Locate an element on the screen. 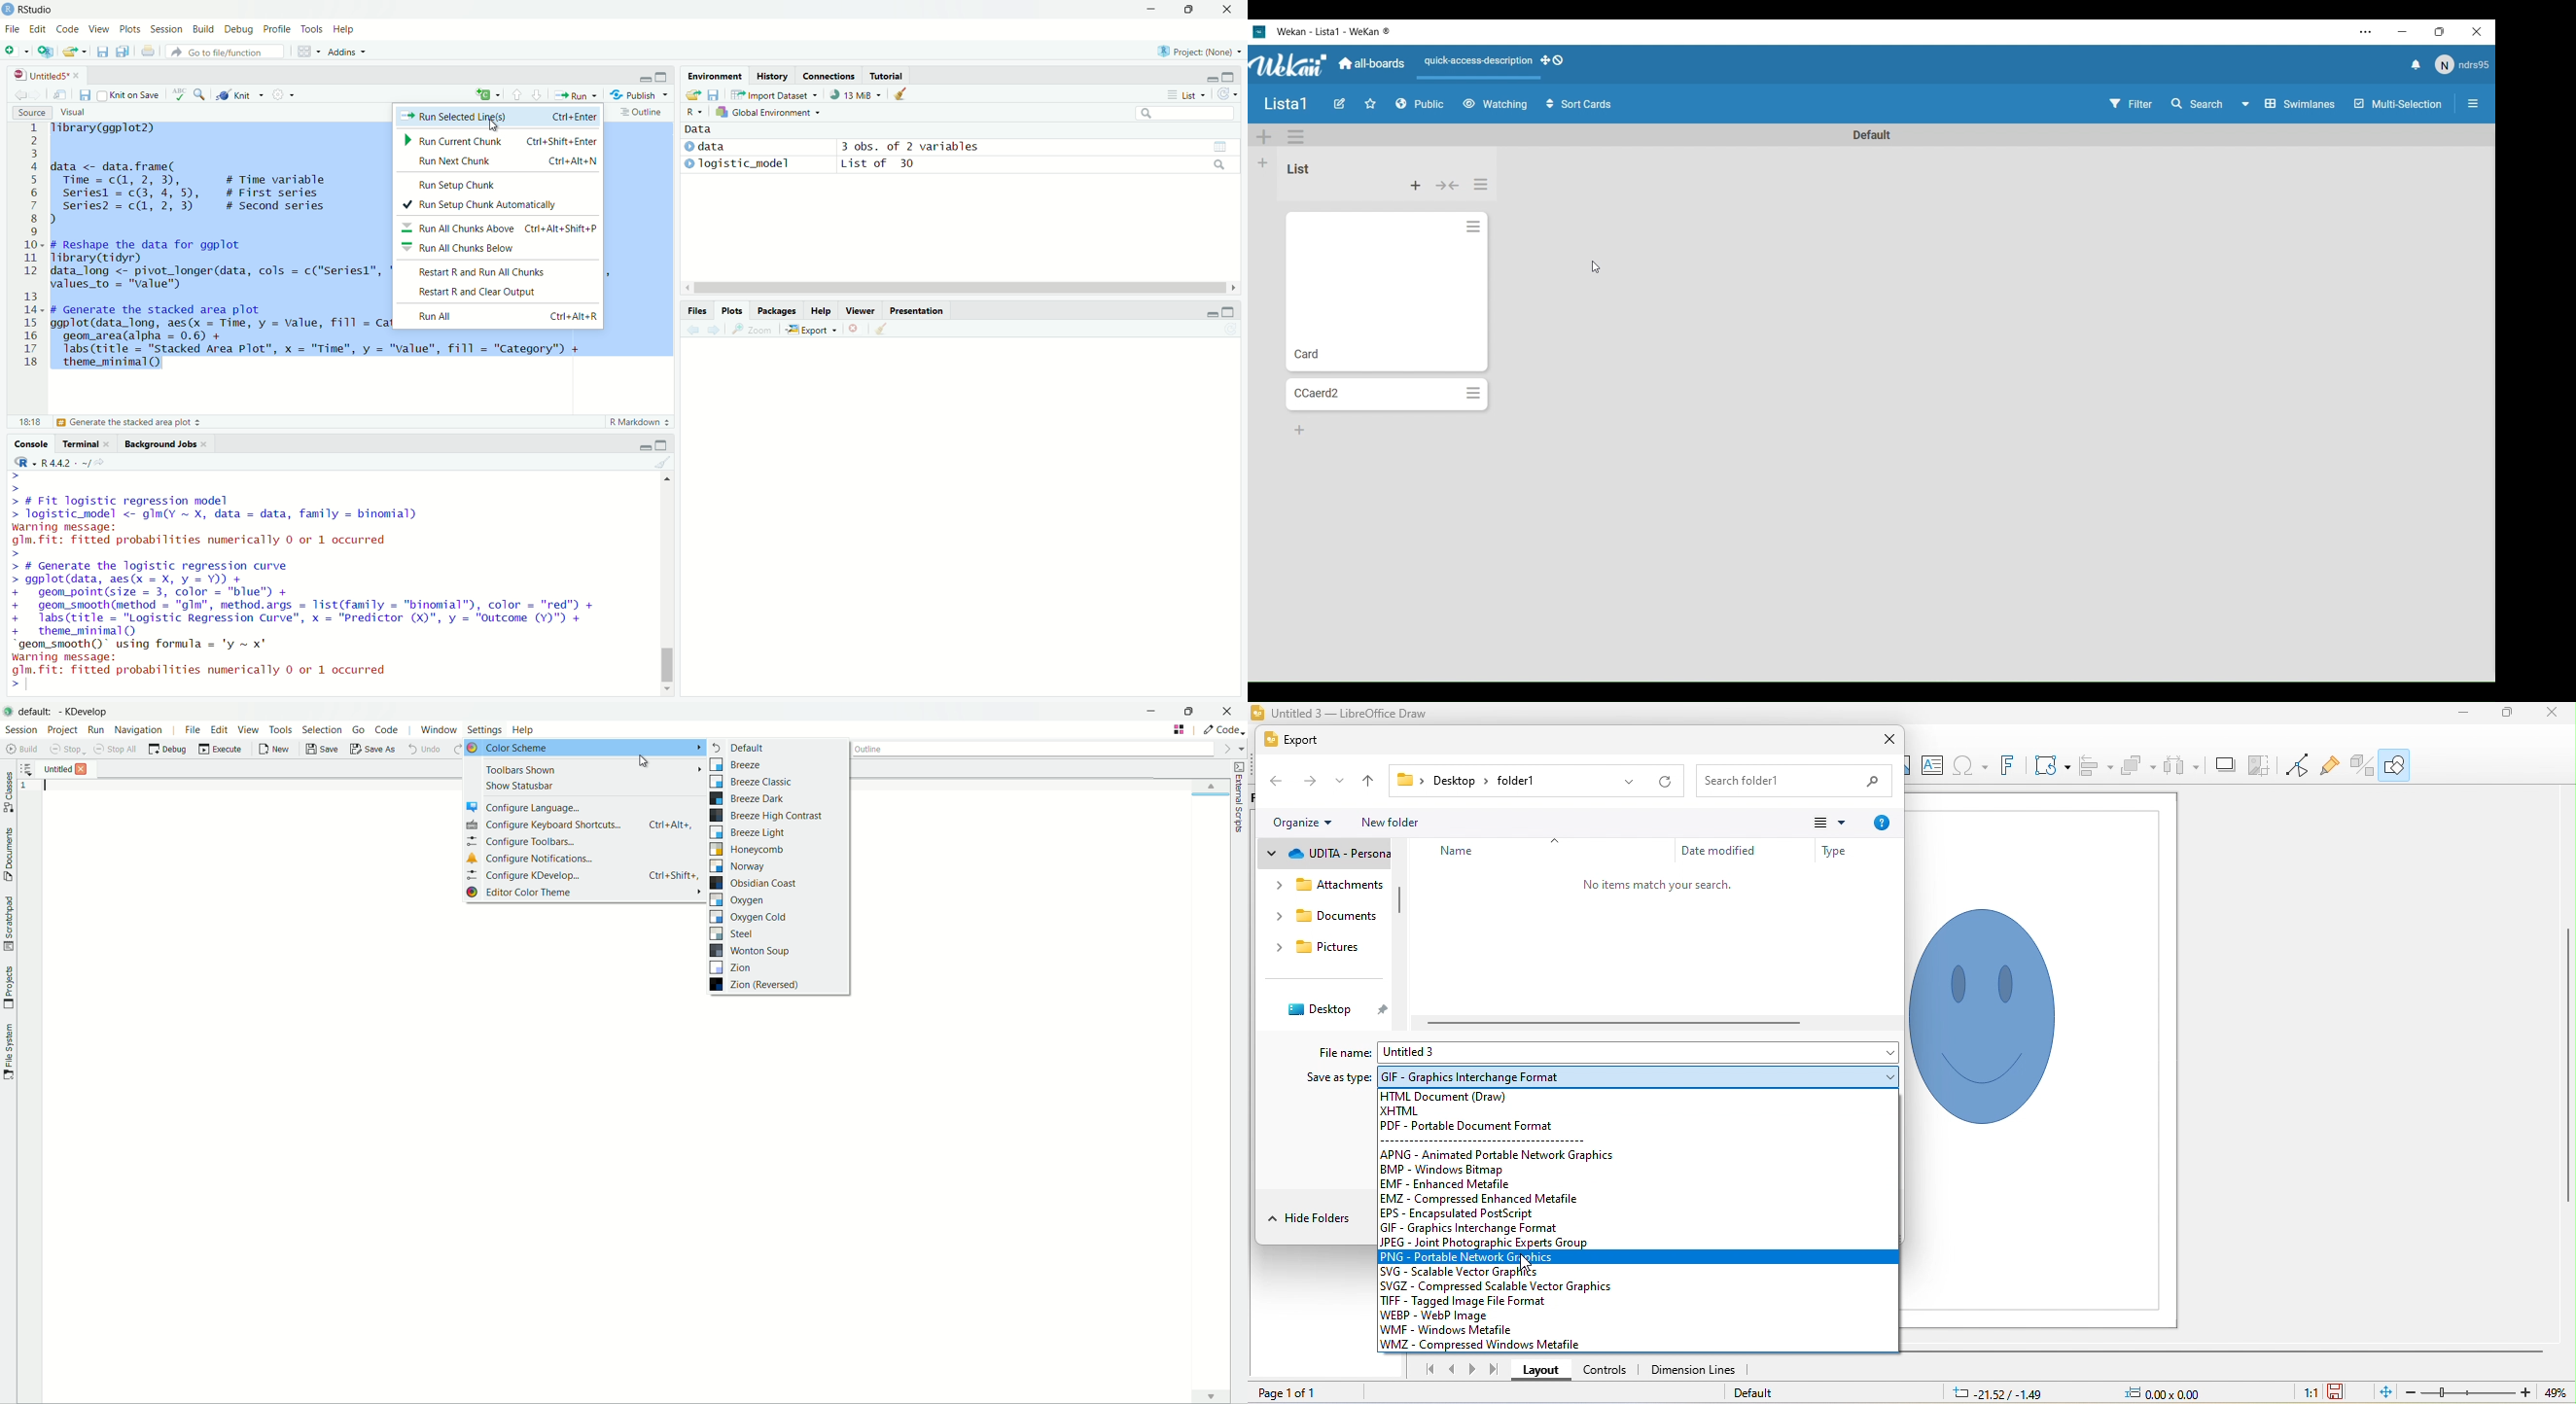  Help. is located at coordinates (821, 311).